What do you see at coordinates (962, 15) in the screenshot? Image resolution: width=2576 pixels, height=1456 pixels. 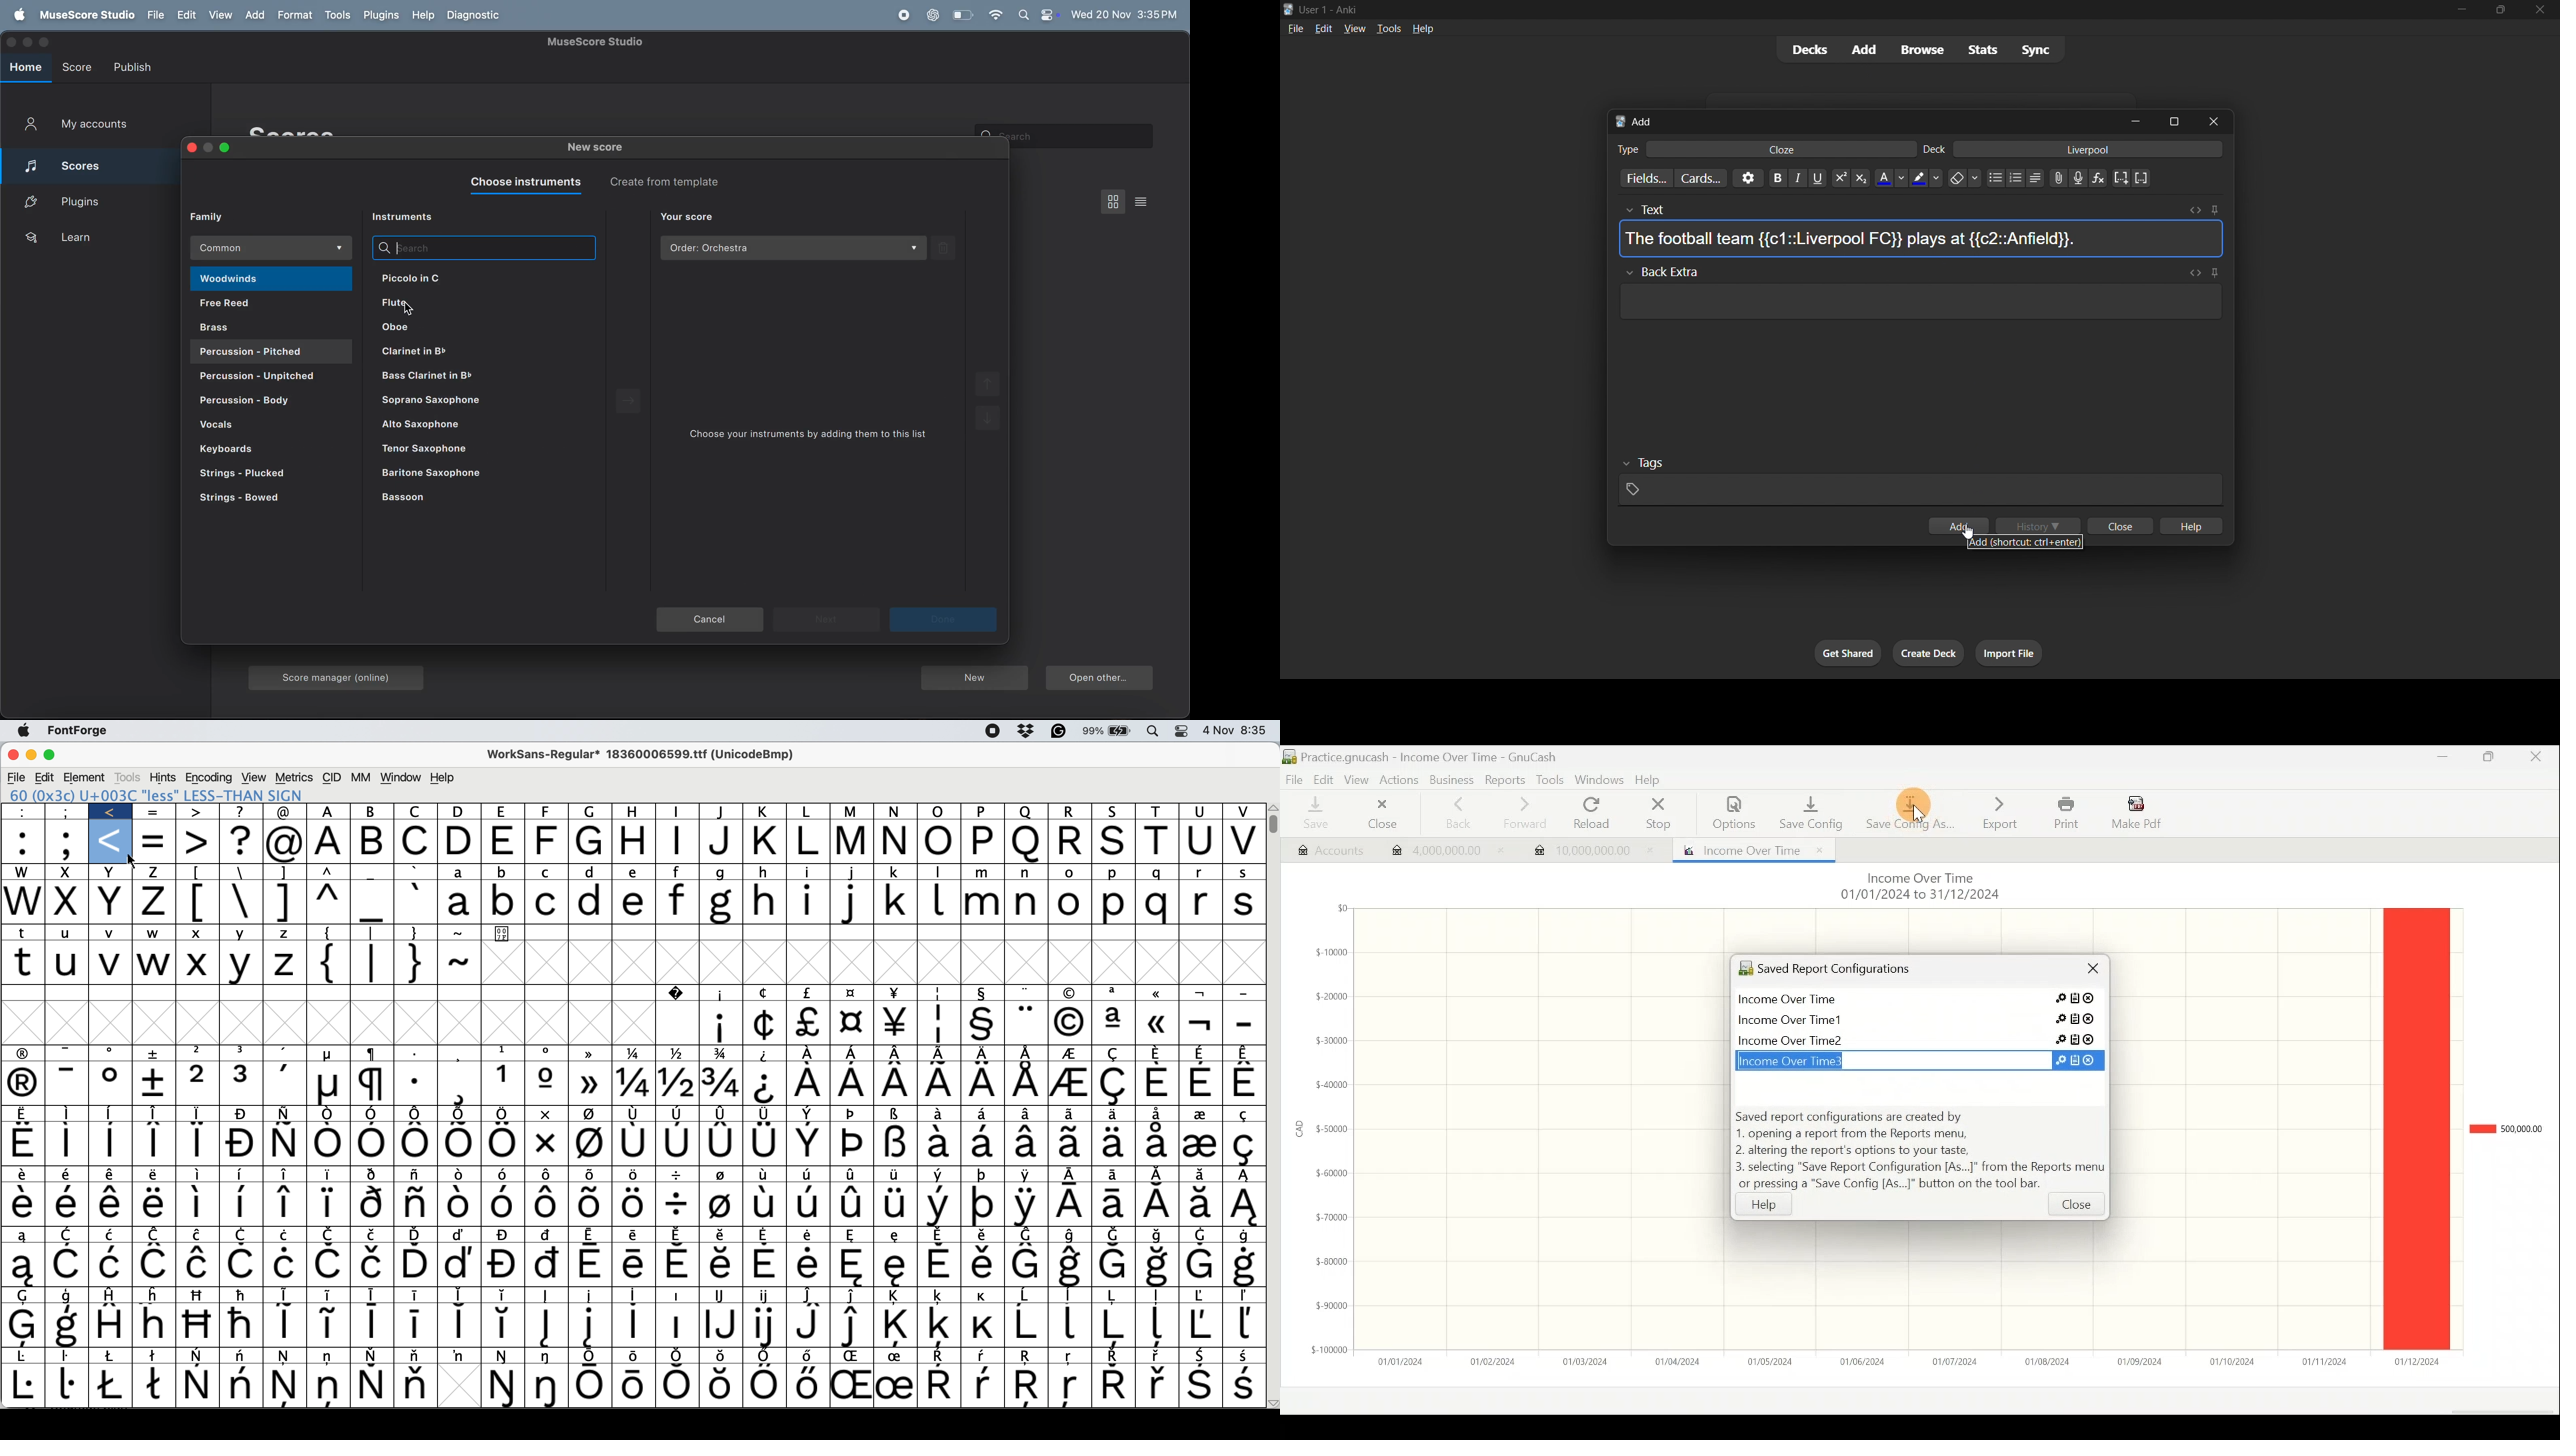 I see `battery` at bounding box center [962, 15].